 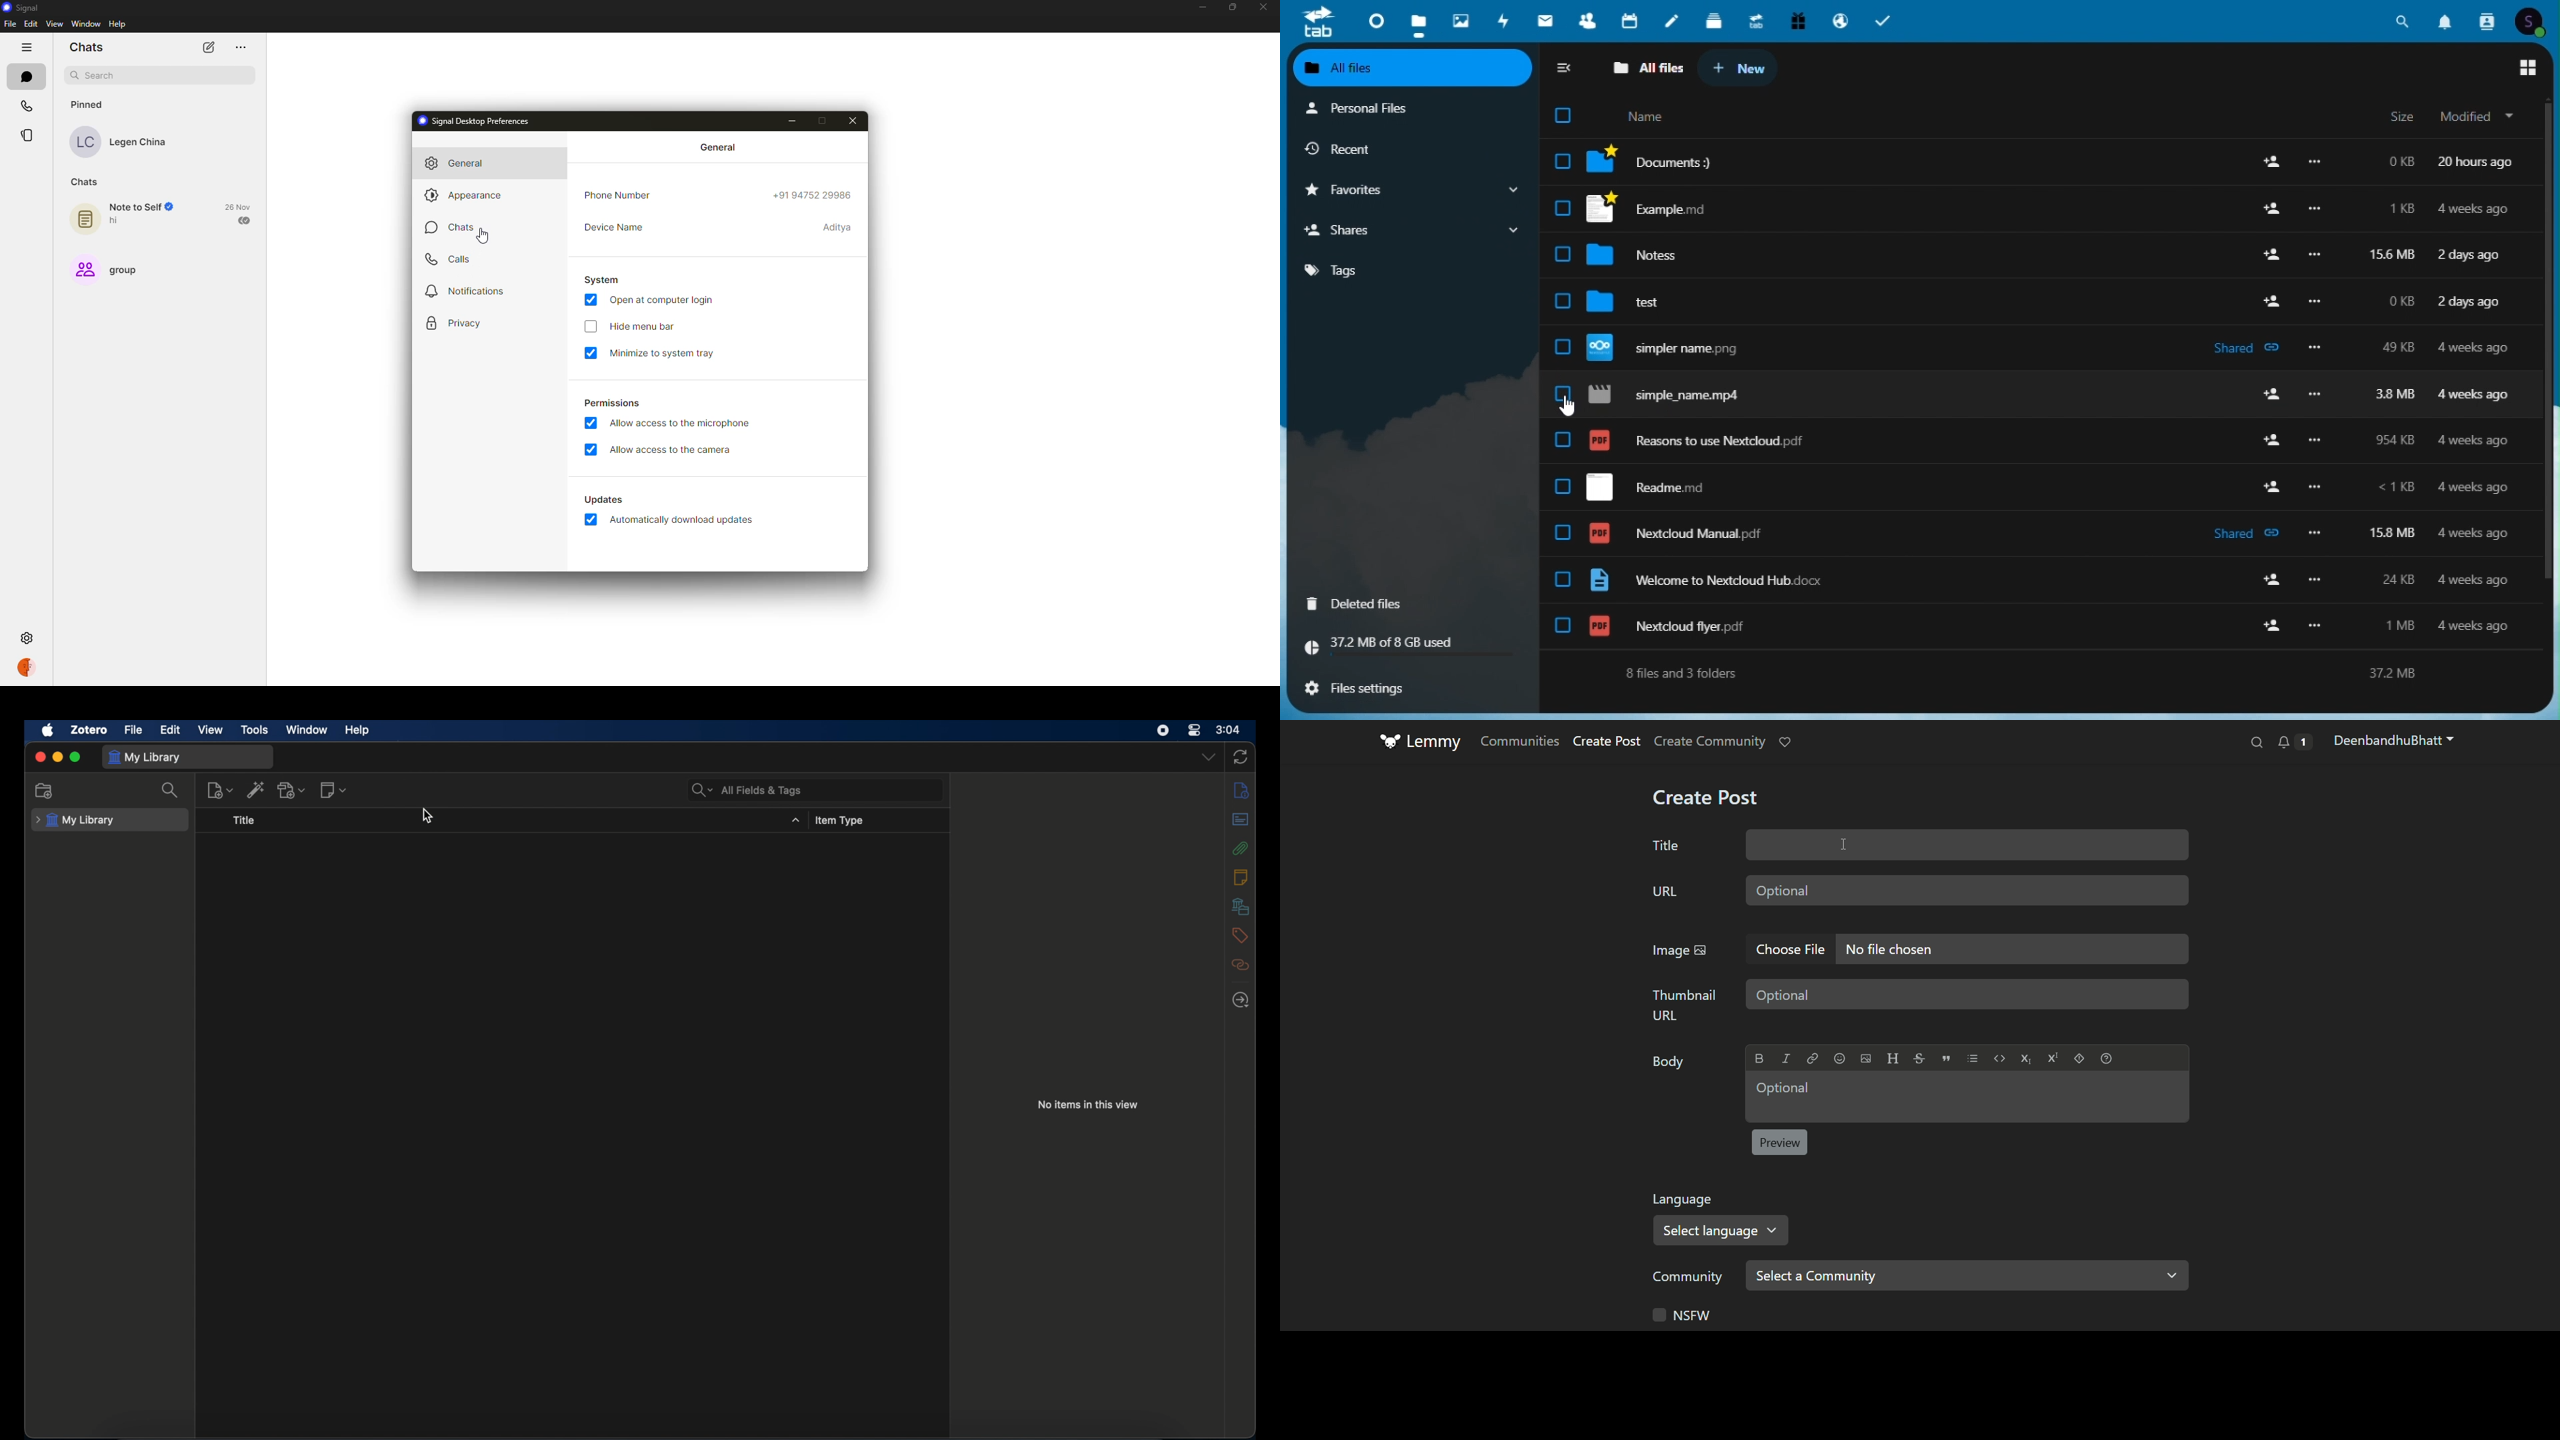 I want to click on Account icon, so click(x=2533, y=22).